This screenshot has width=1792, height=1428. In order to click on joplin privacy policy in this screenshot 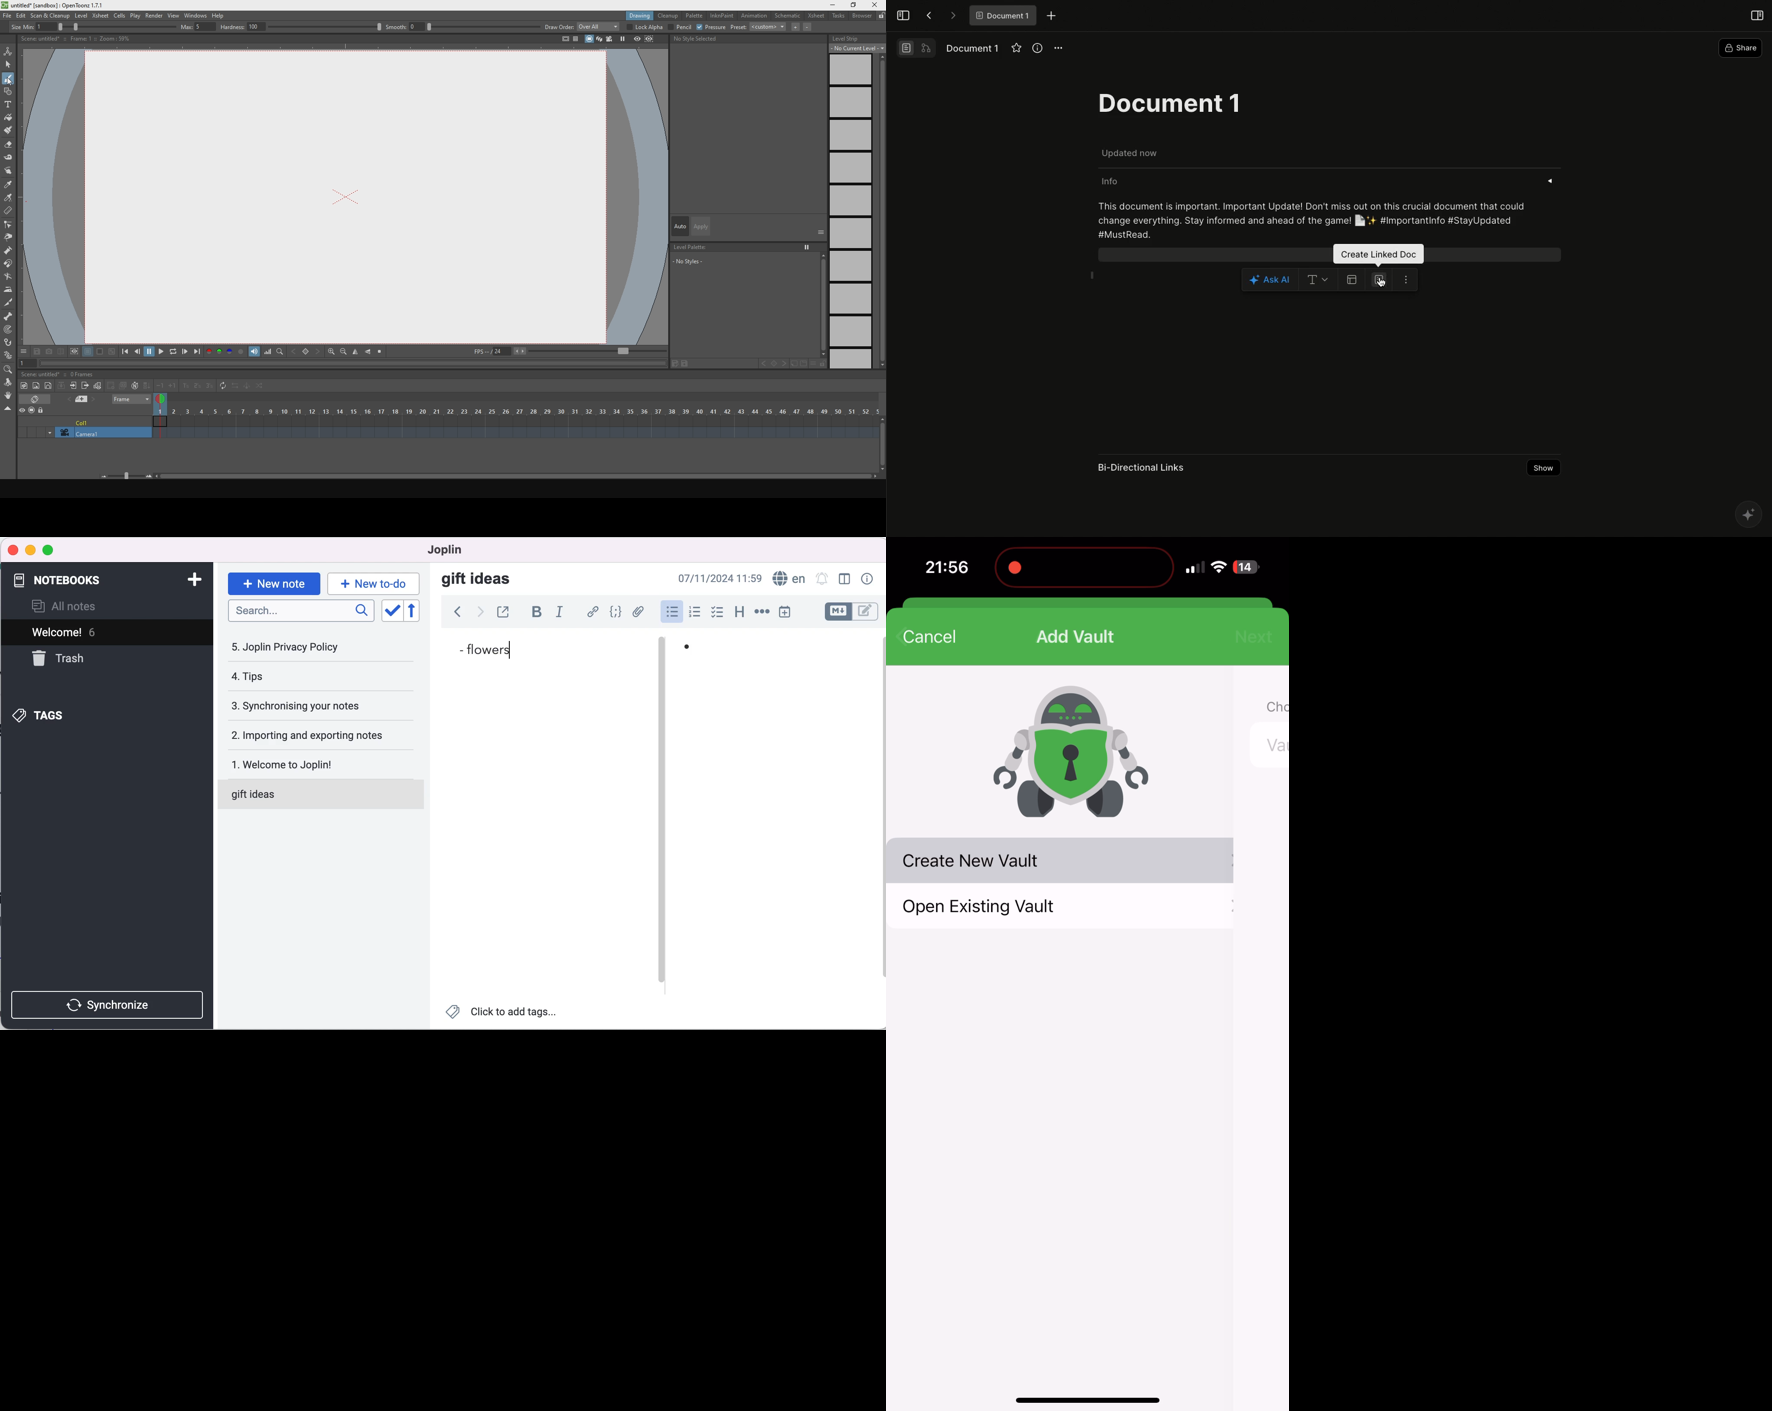, I will do `click(291, 647)`.